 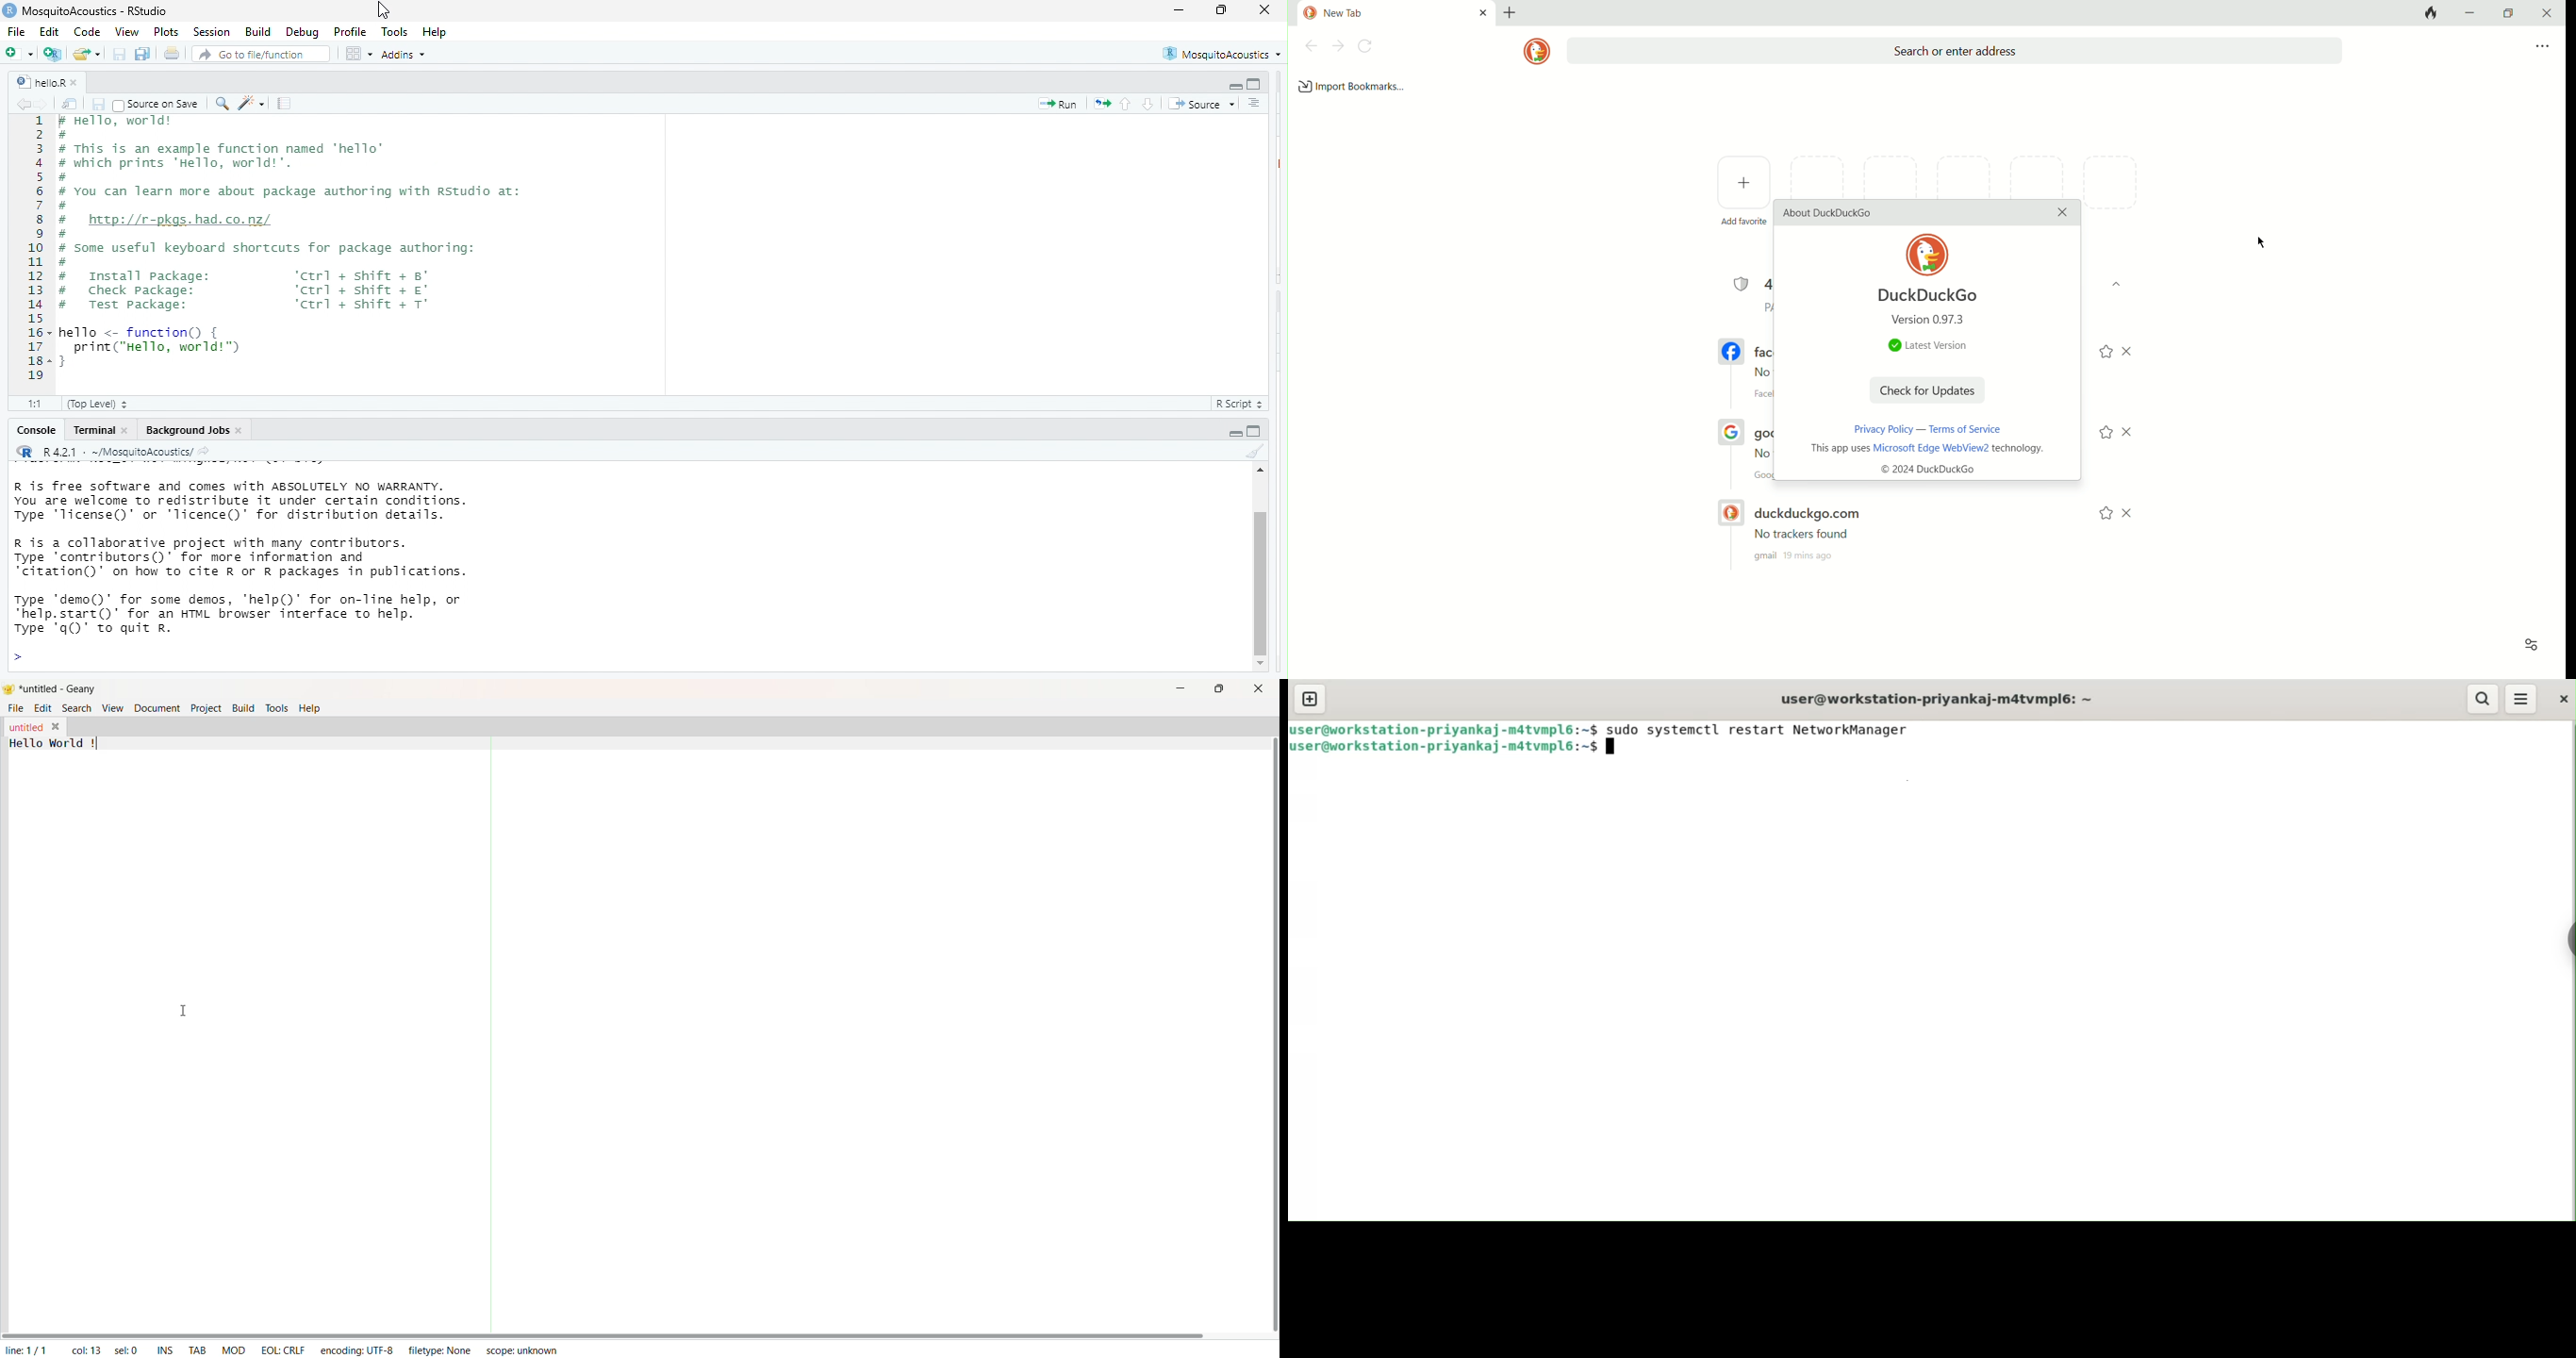 What do you see at coordinates (1234, 406) in the screenshot?
I see `RScript ` at bounding box center [1234, 406].